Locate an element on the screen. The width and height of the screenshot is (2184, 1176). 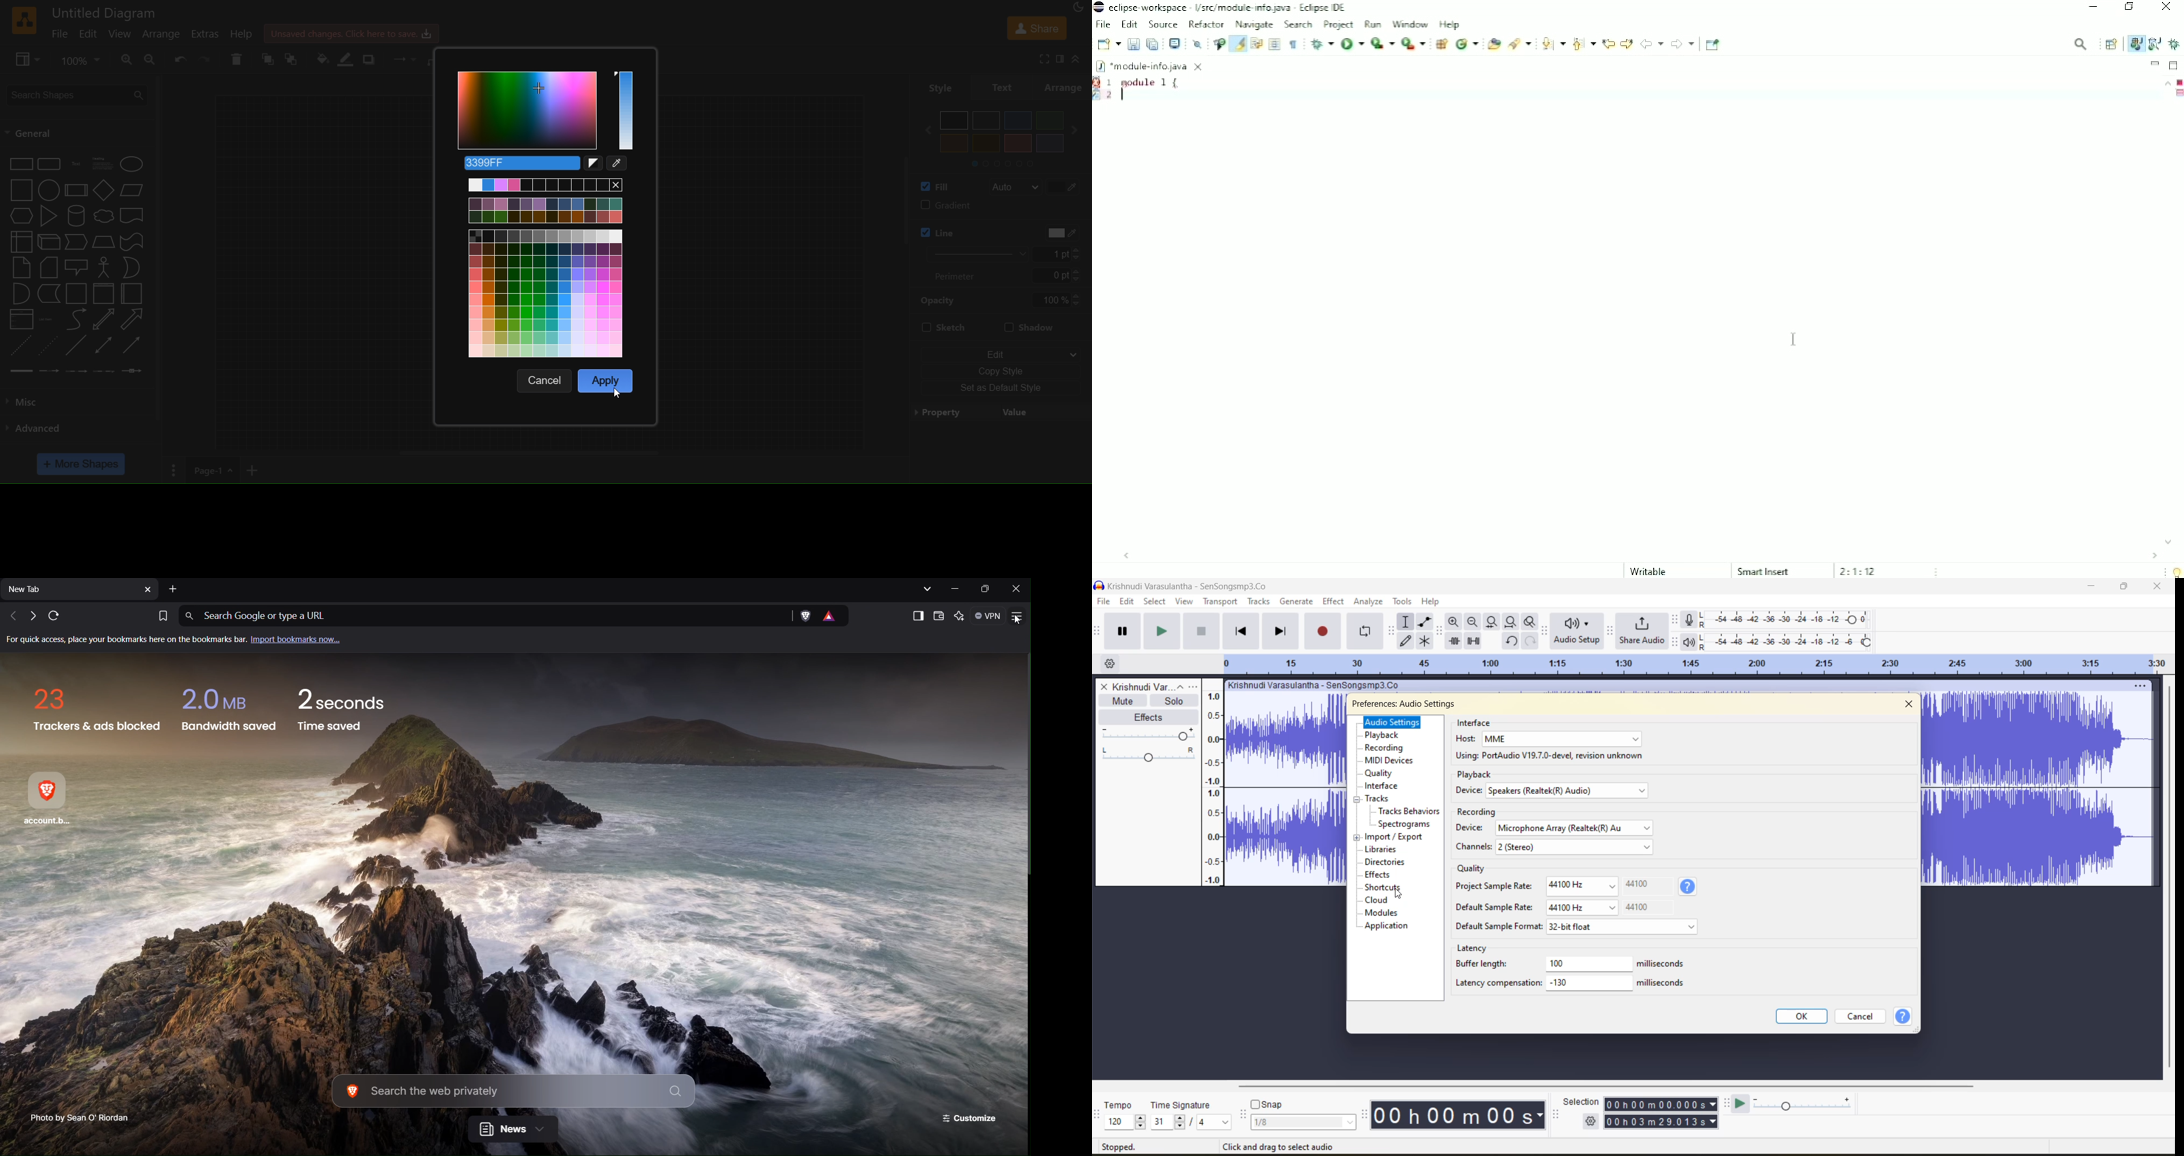
format is located at coordinates (1061, 59).